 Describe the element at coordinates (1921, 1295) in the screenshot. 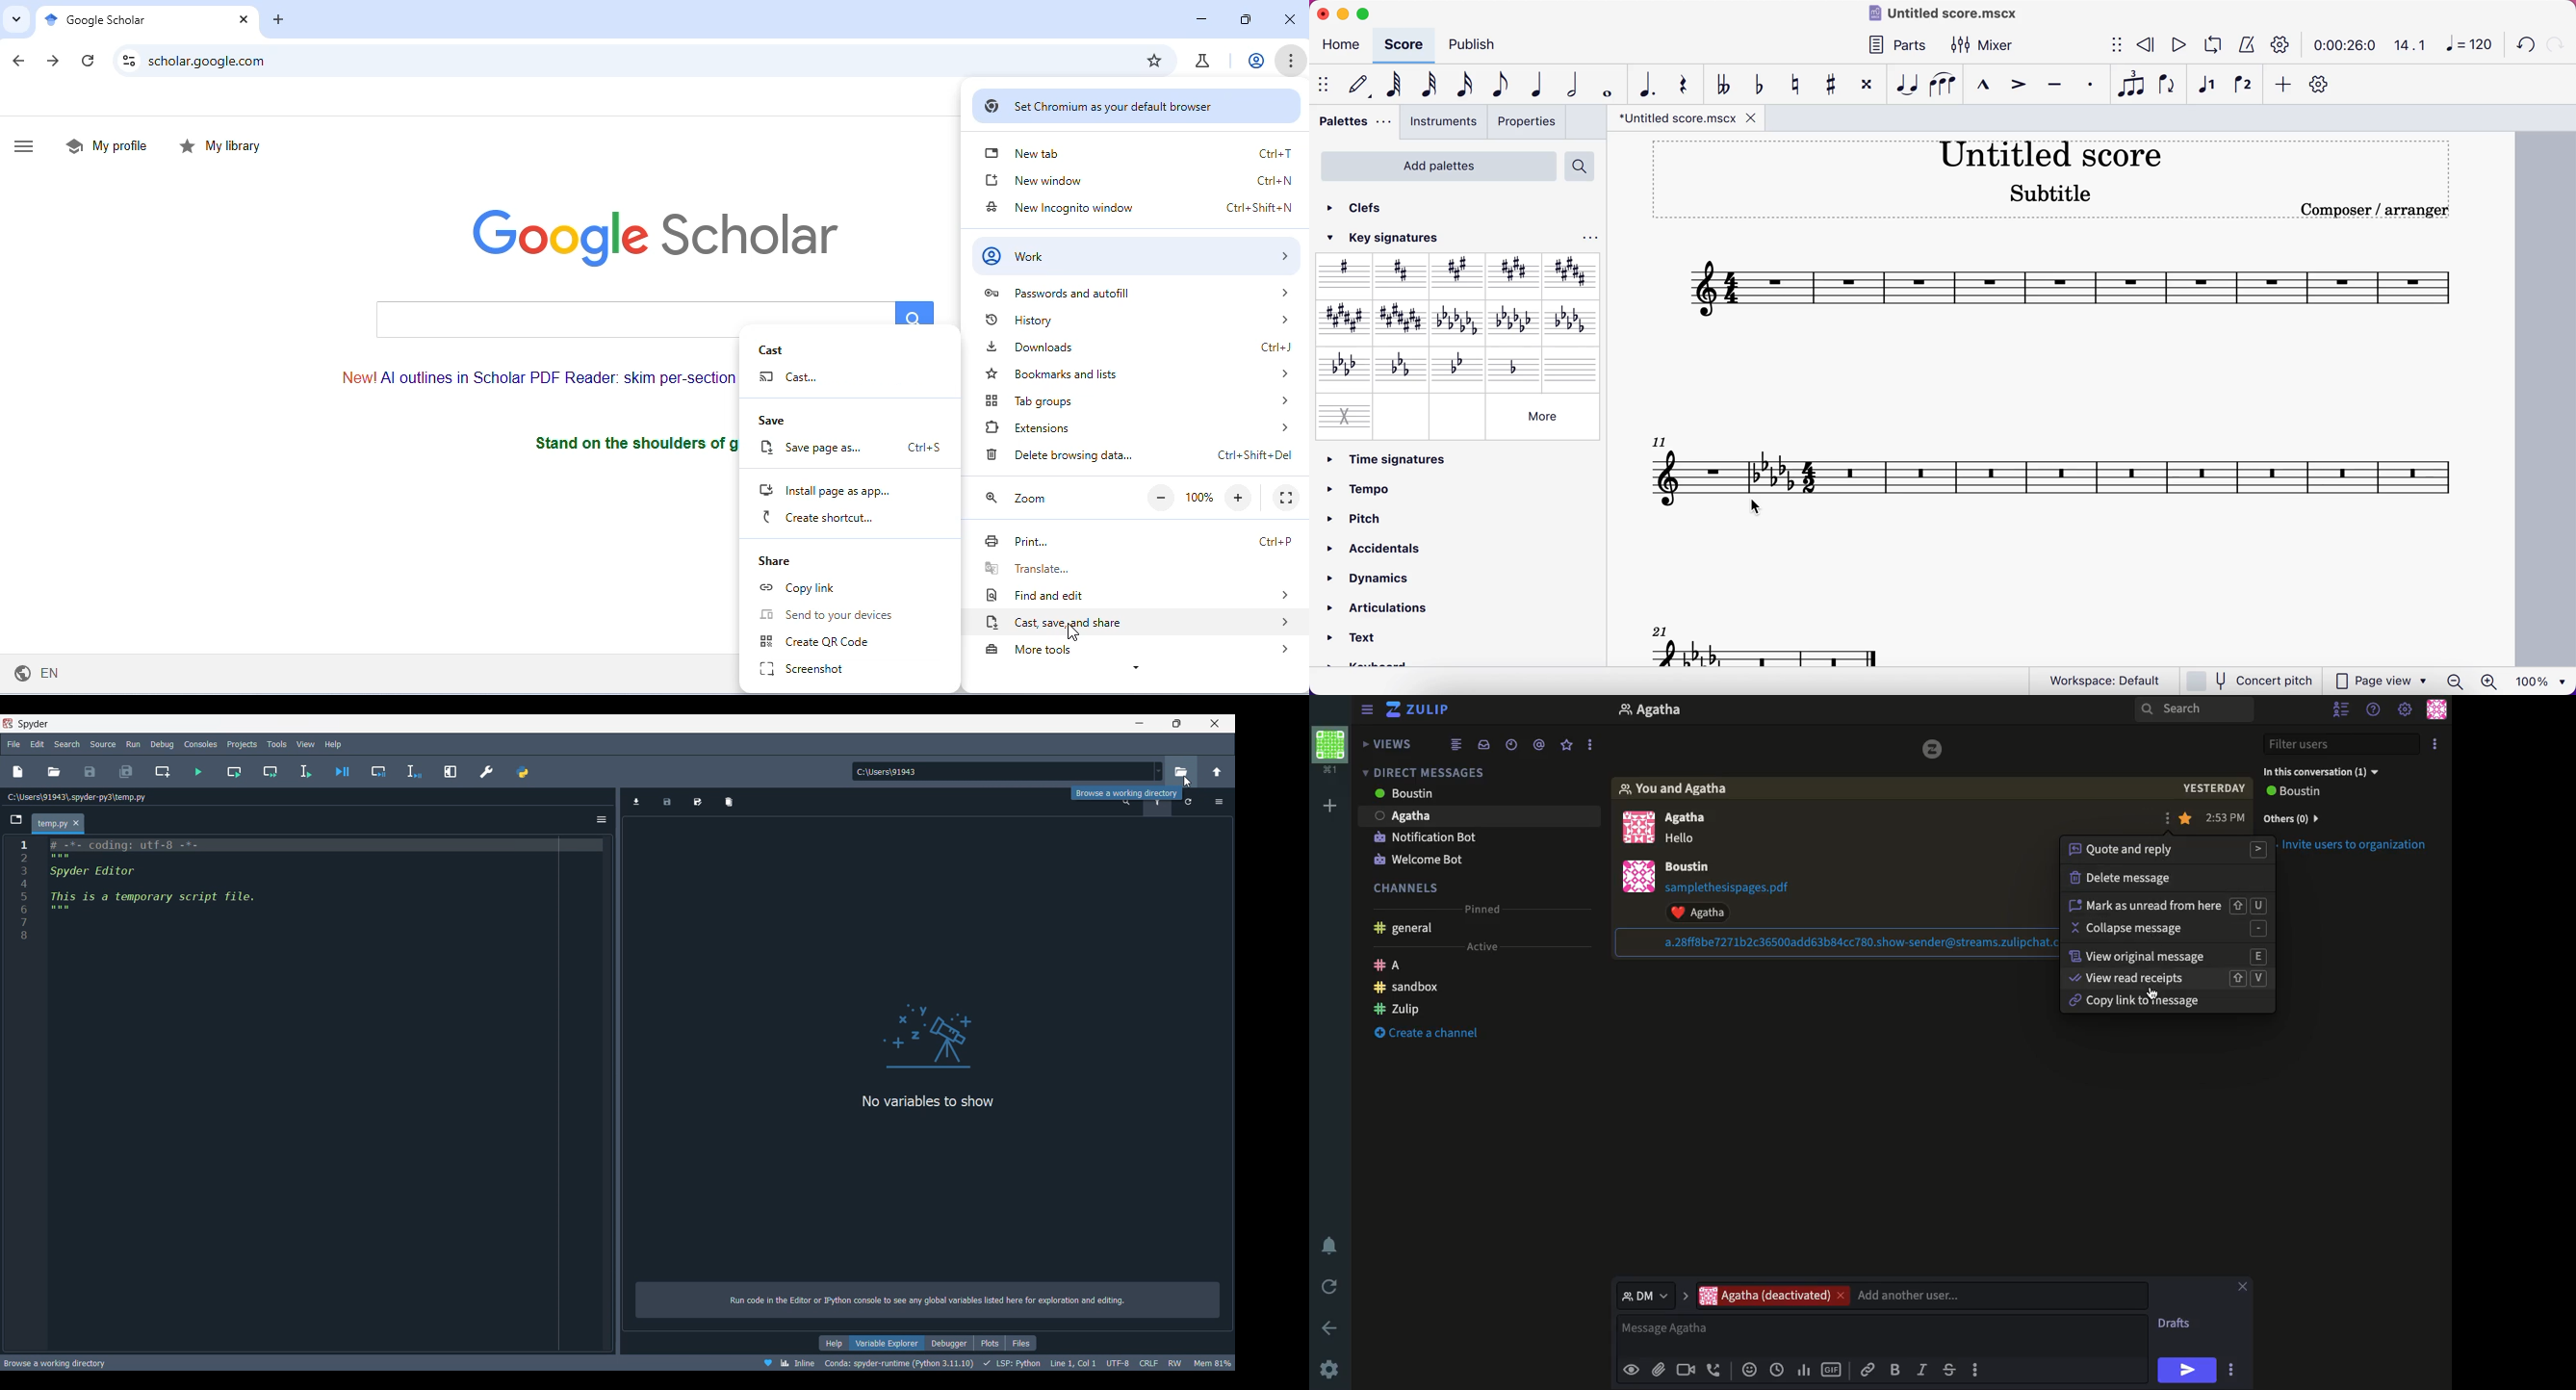

I see `Users` at that location.